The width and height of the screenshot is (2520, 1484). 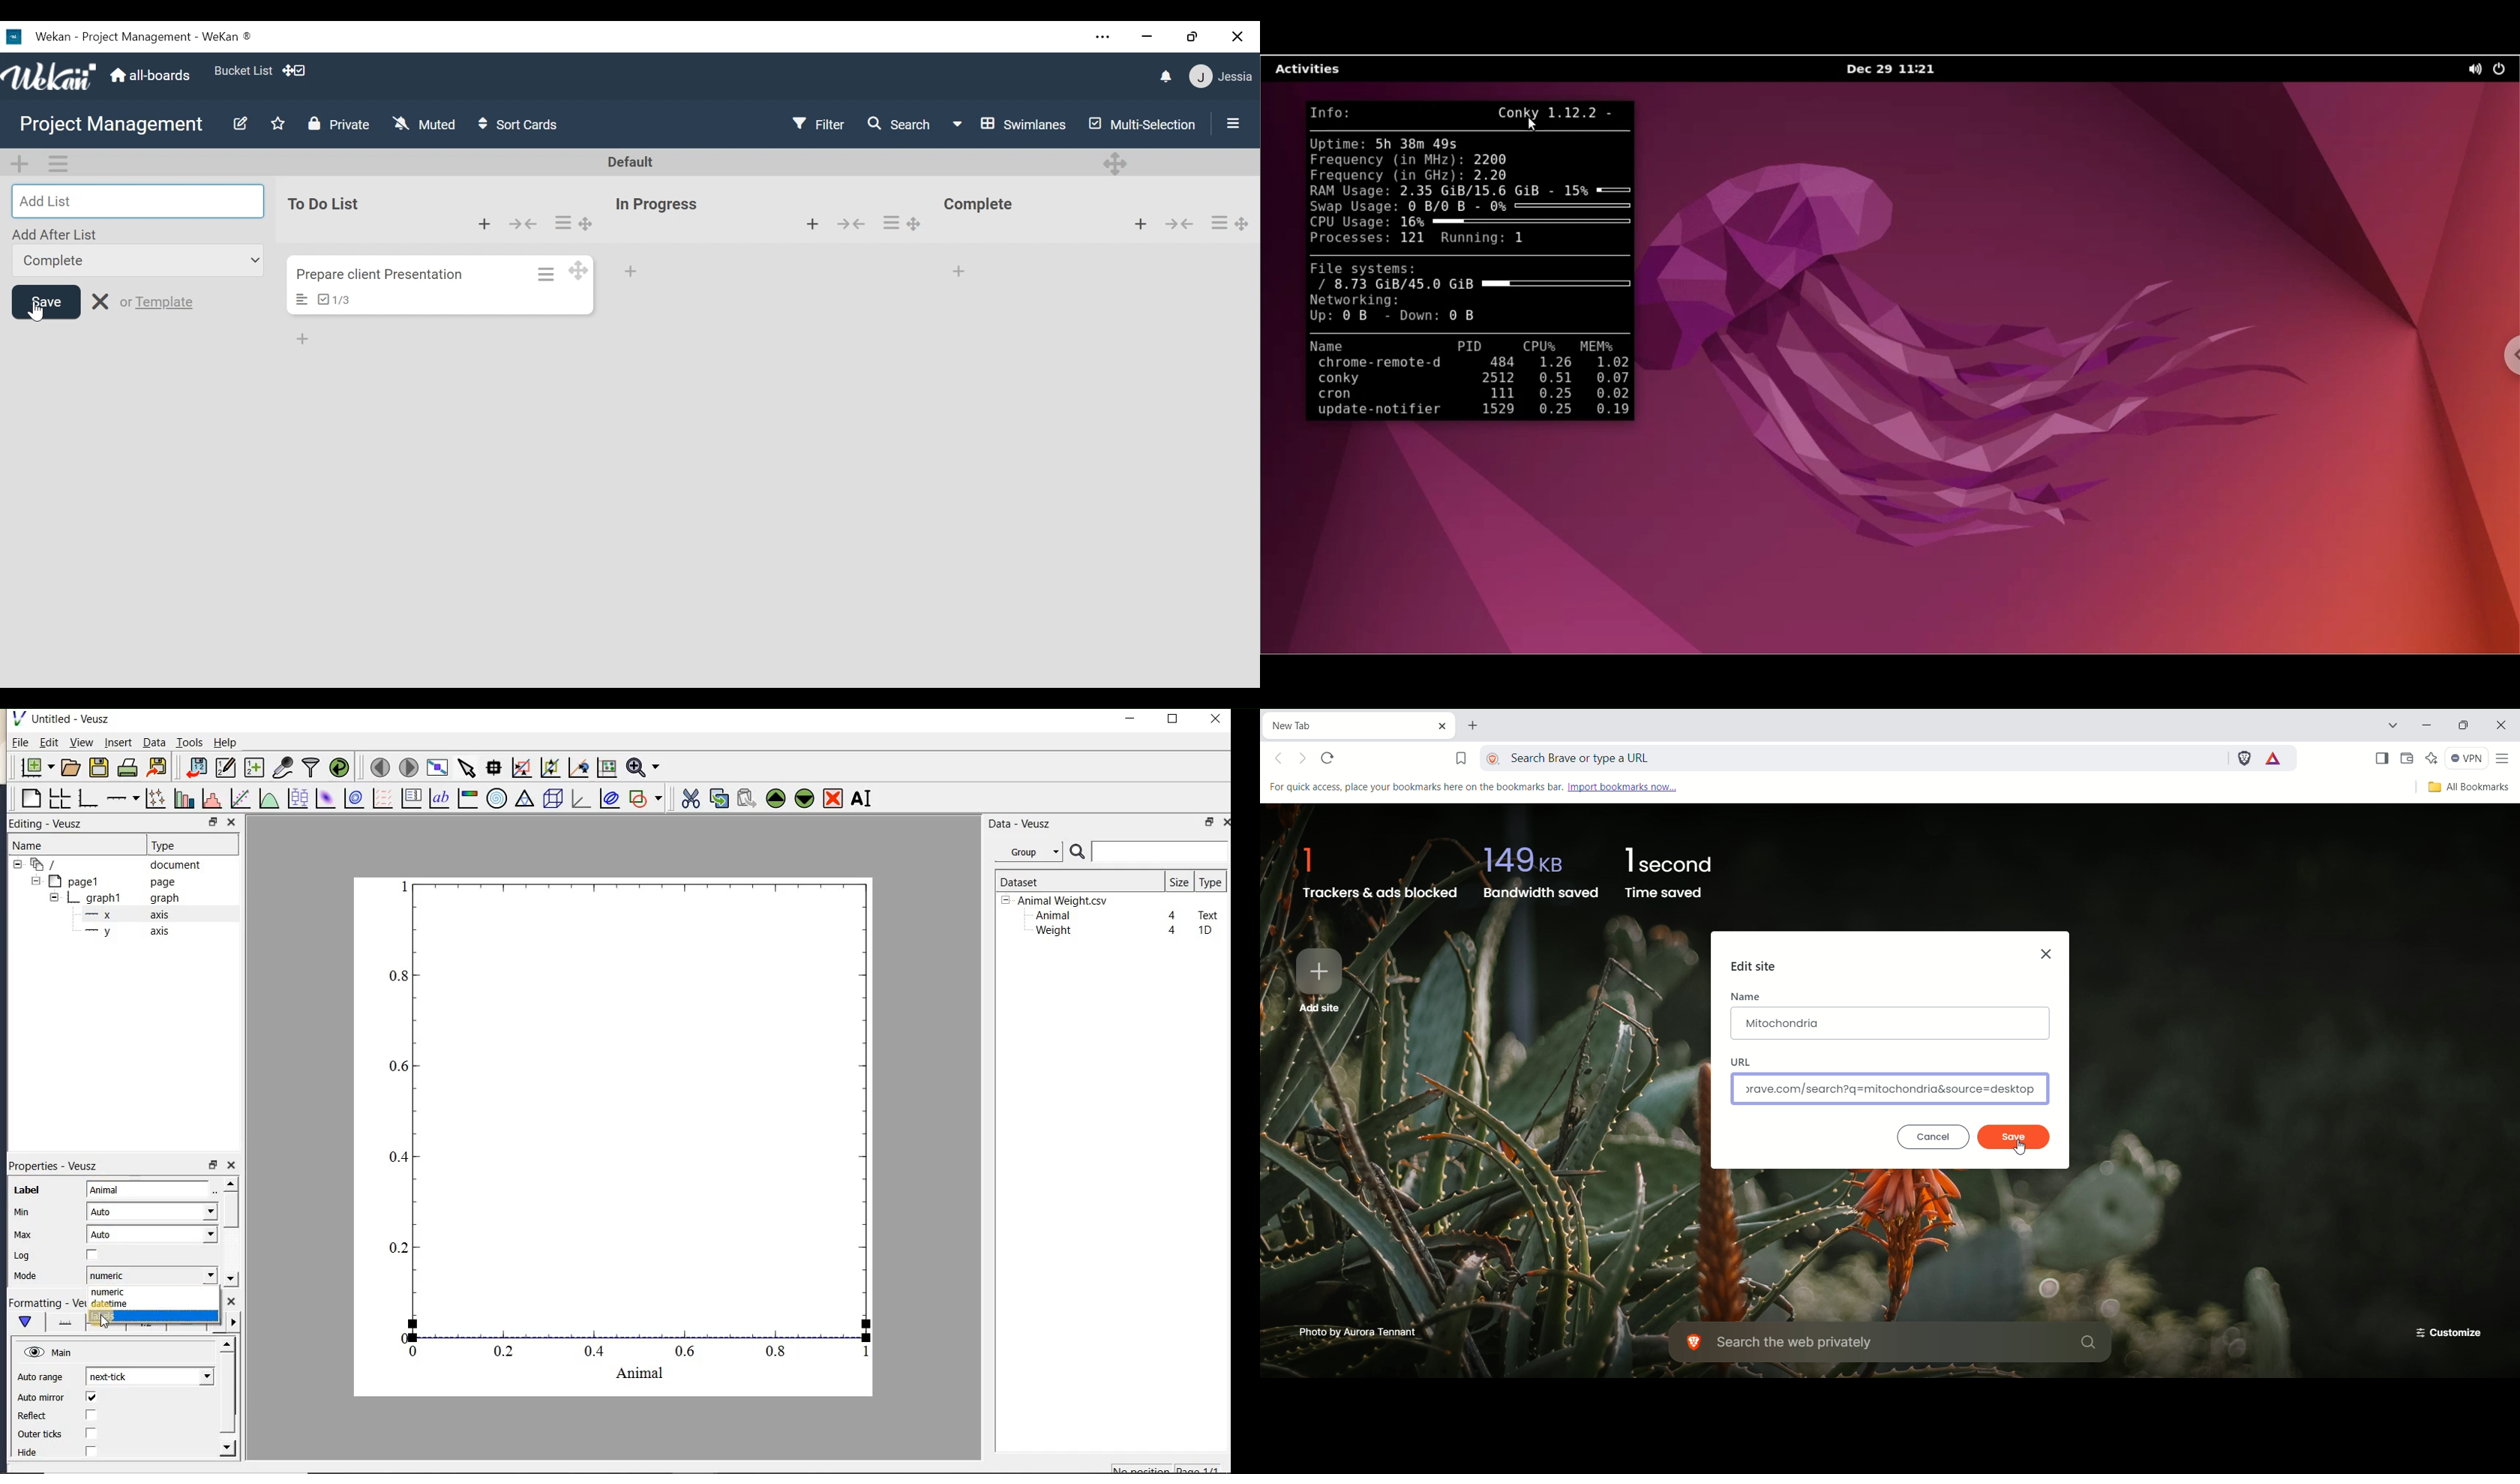 I want to click on brave shields, so click(x=2243, y=756).